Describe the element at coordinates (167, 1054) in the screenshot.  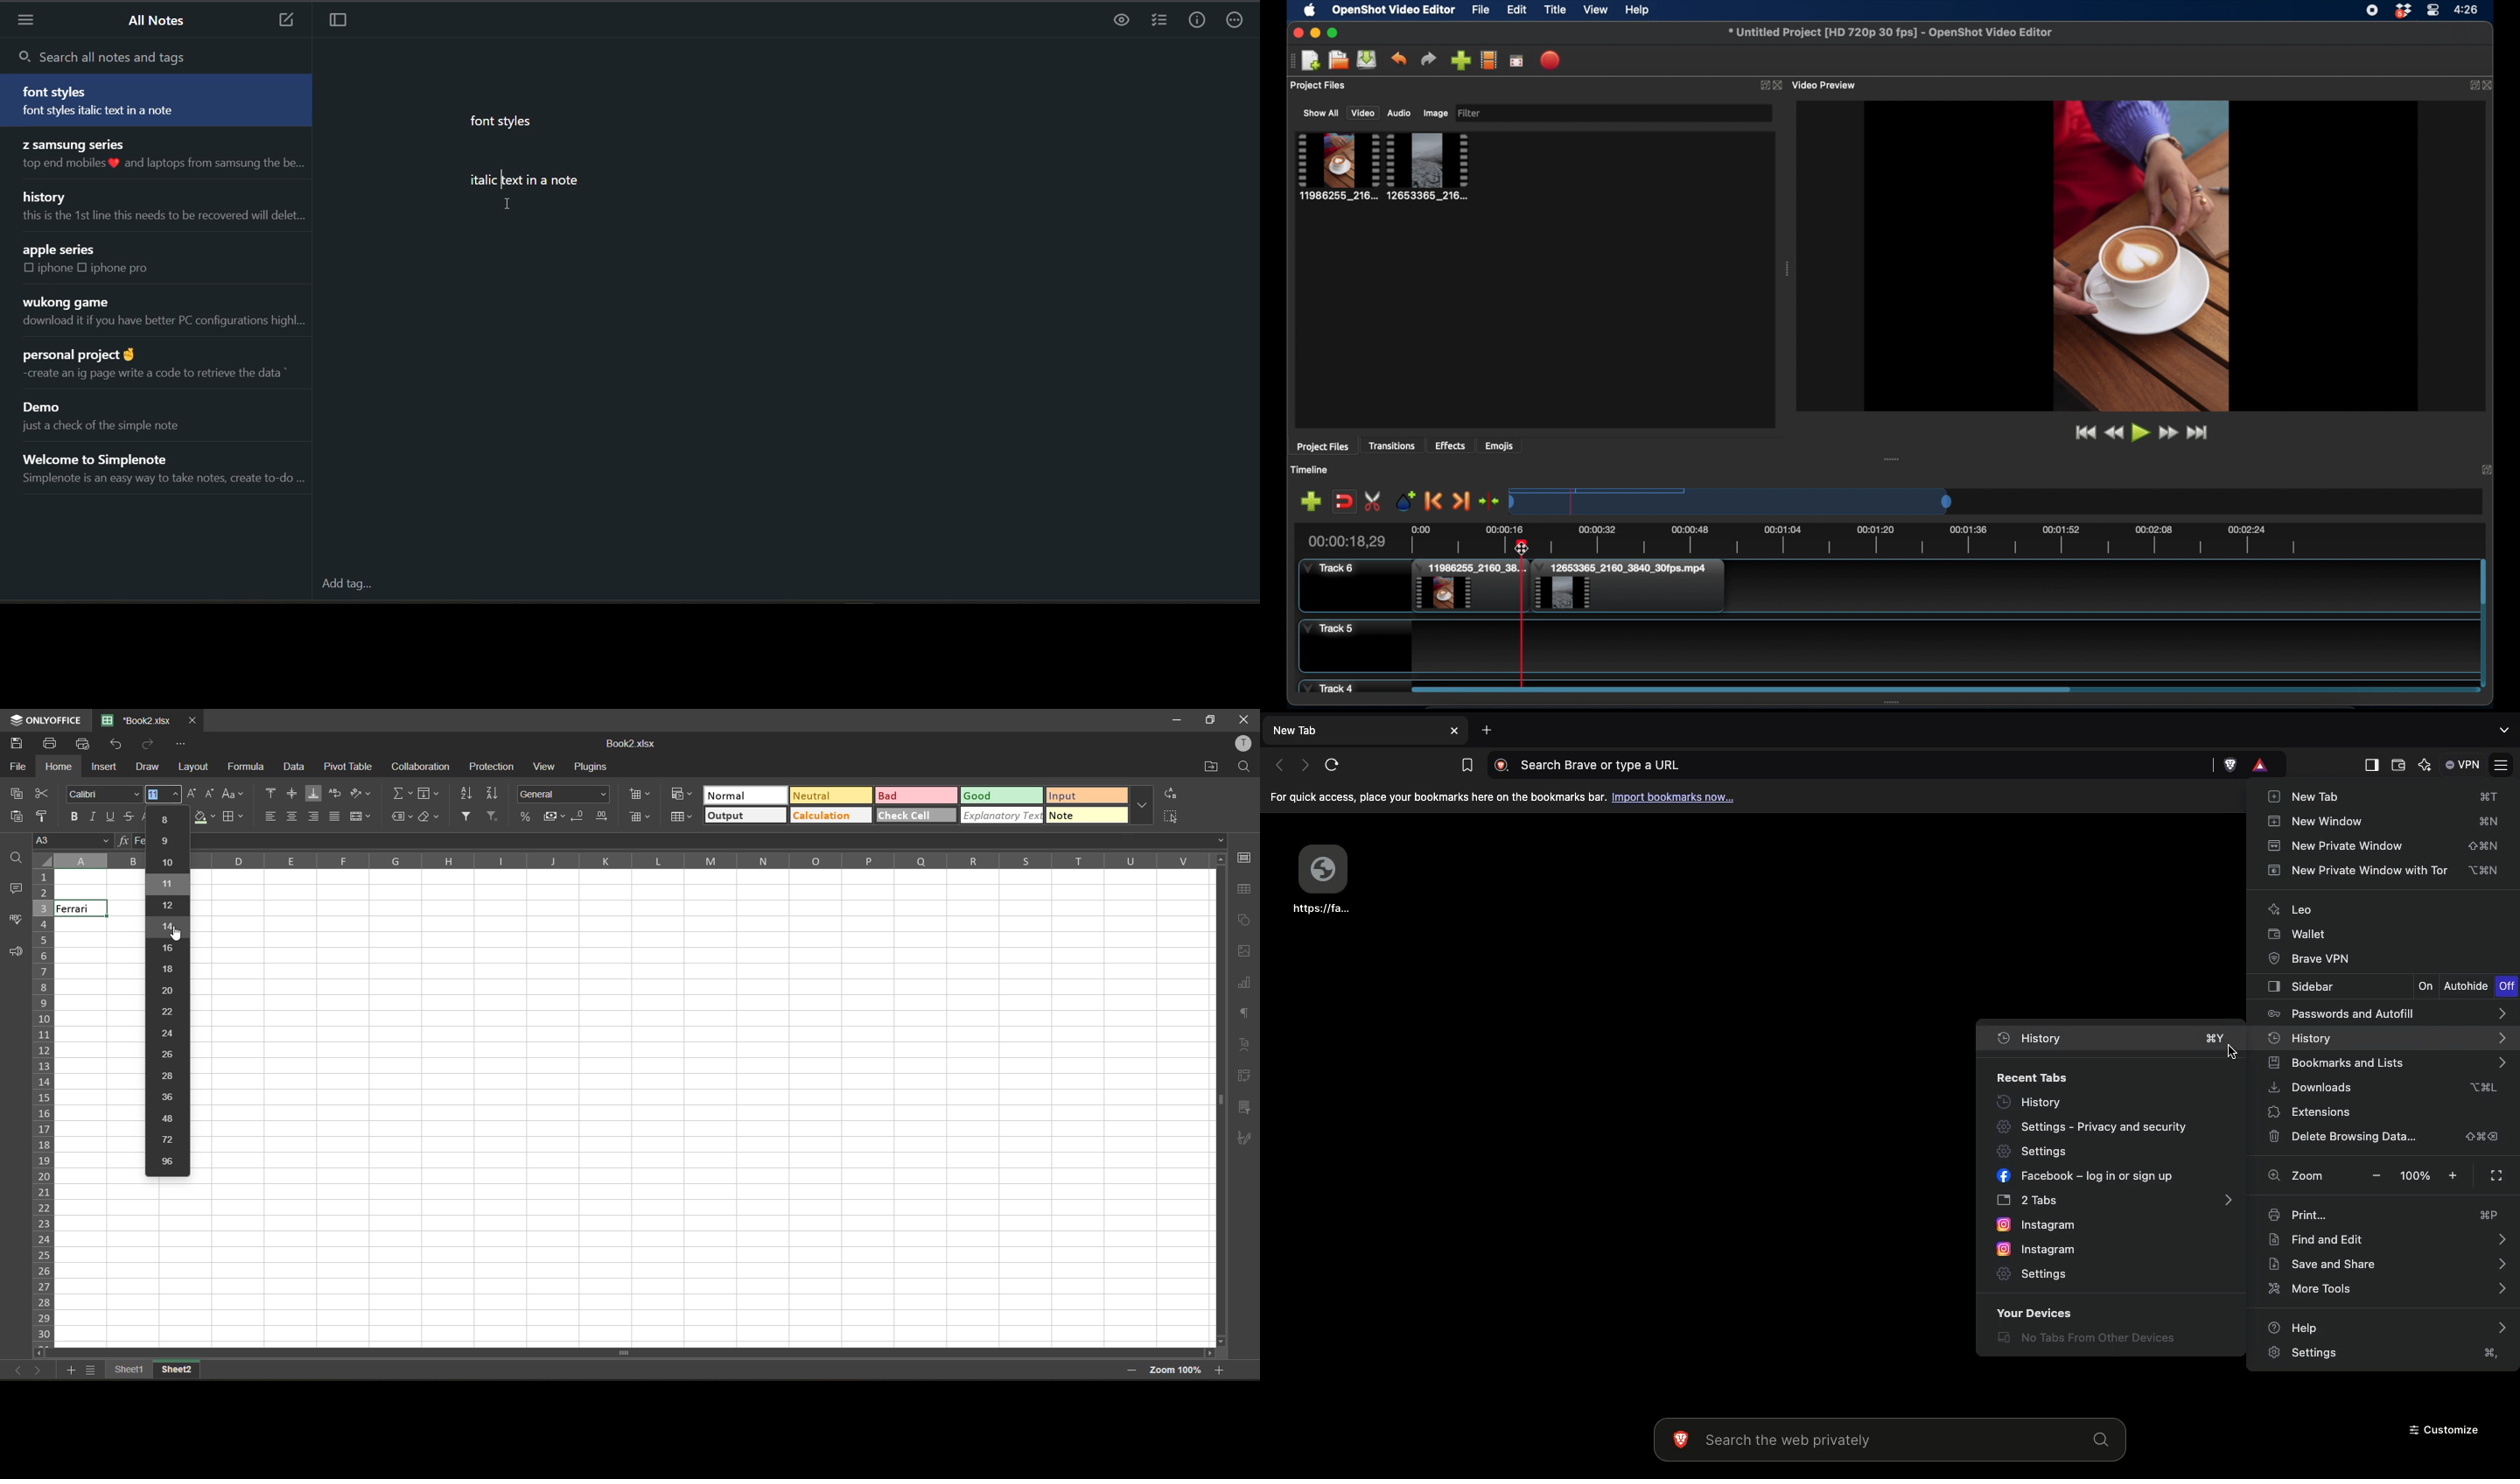
I see `26` at that location.